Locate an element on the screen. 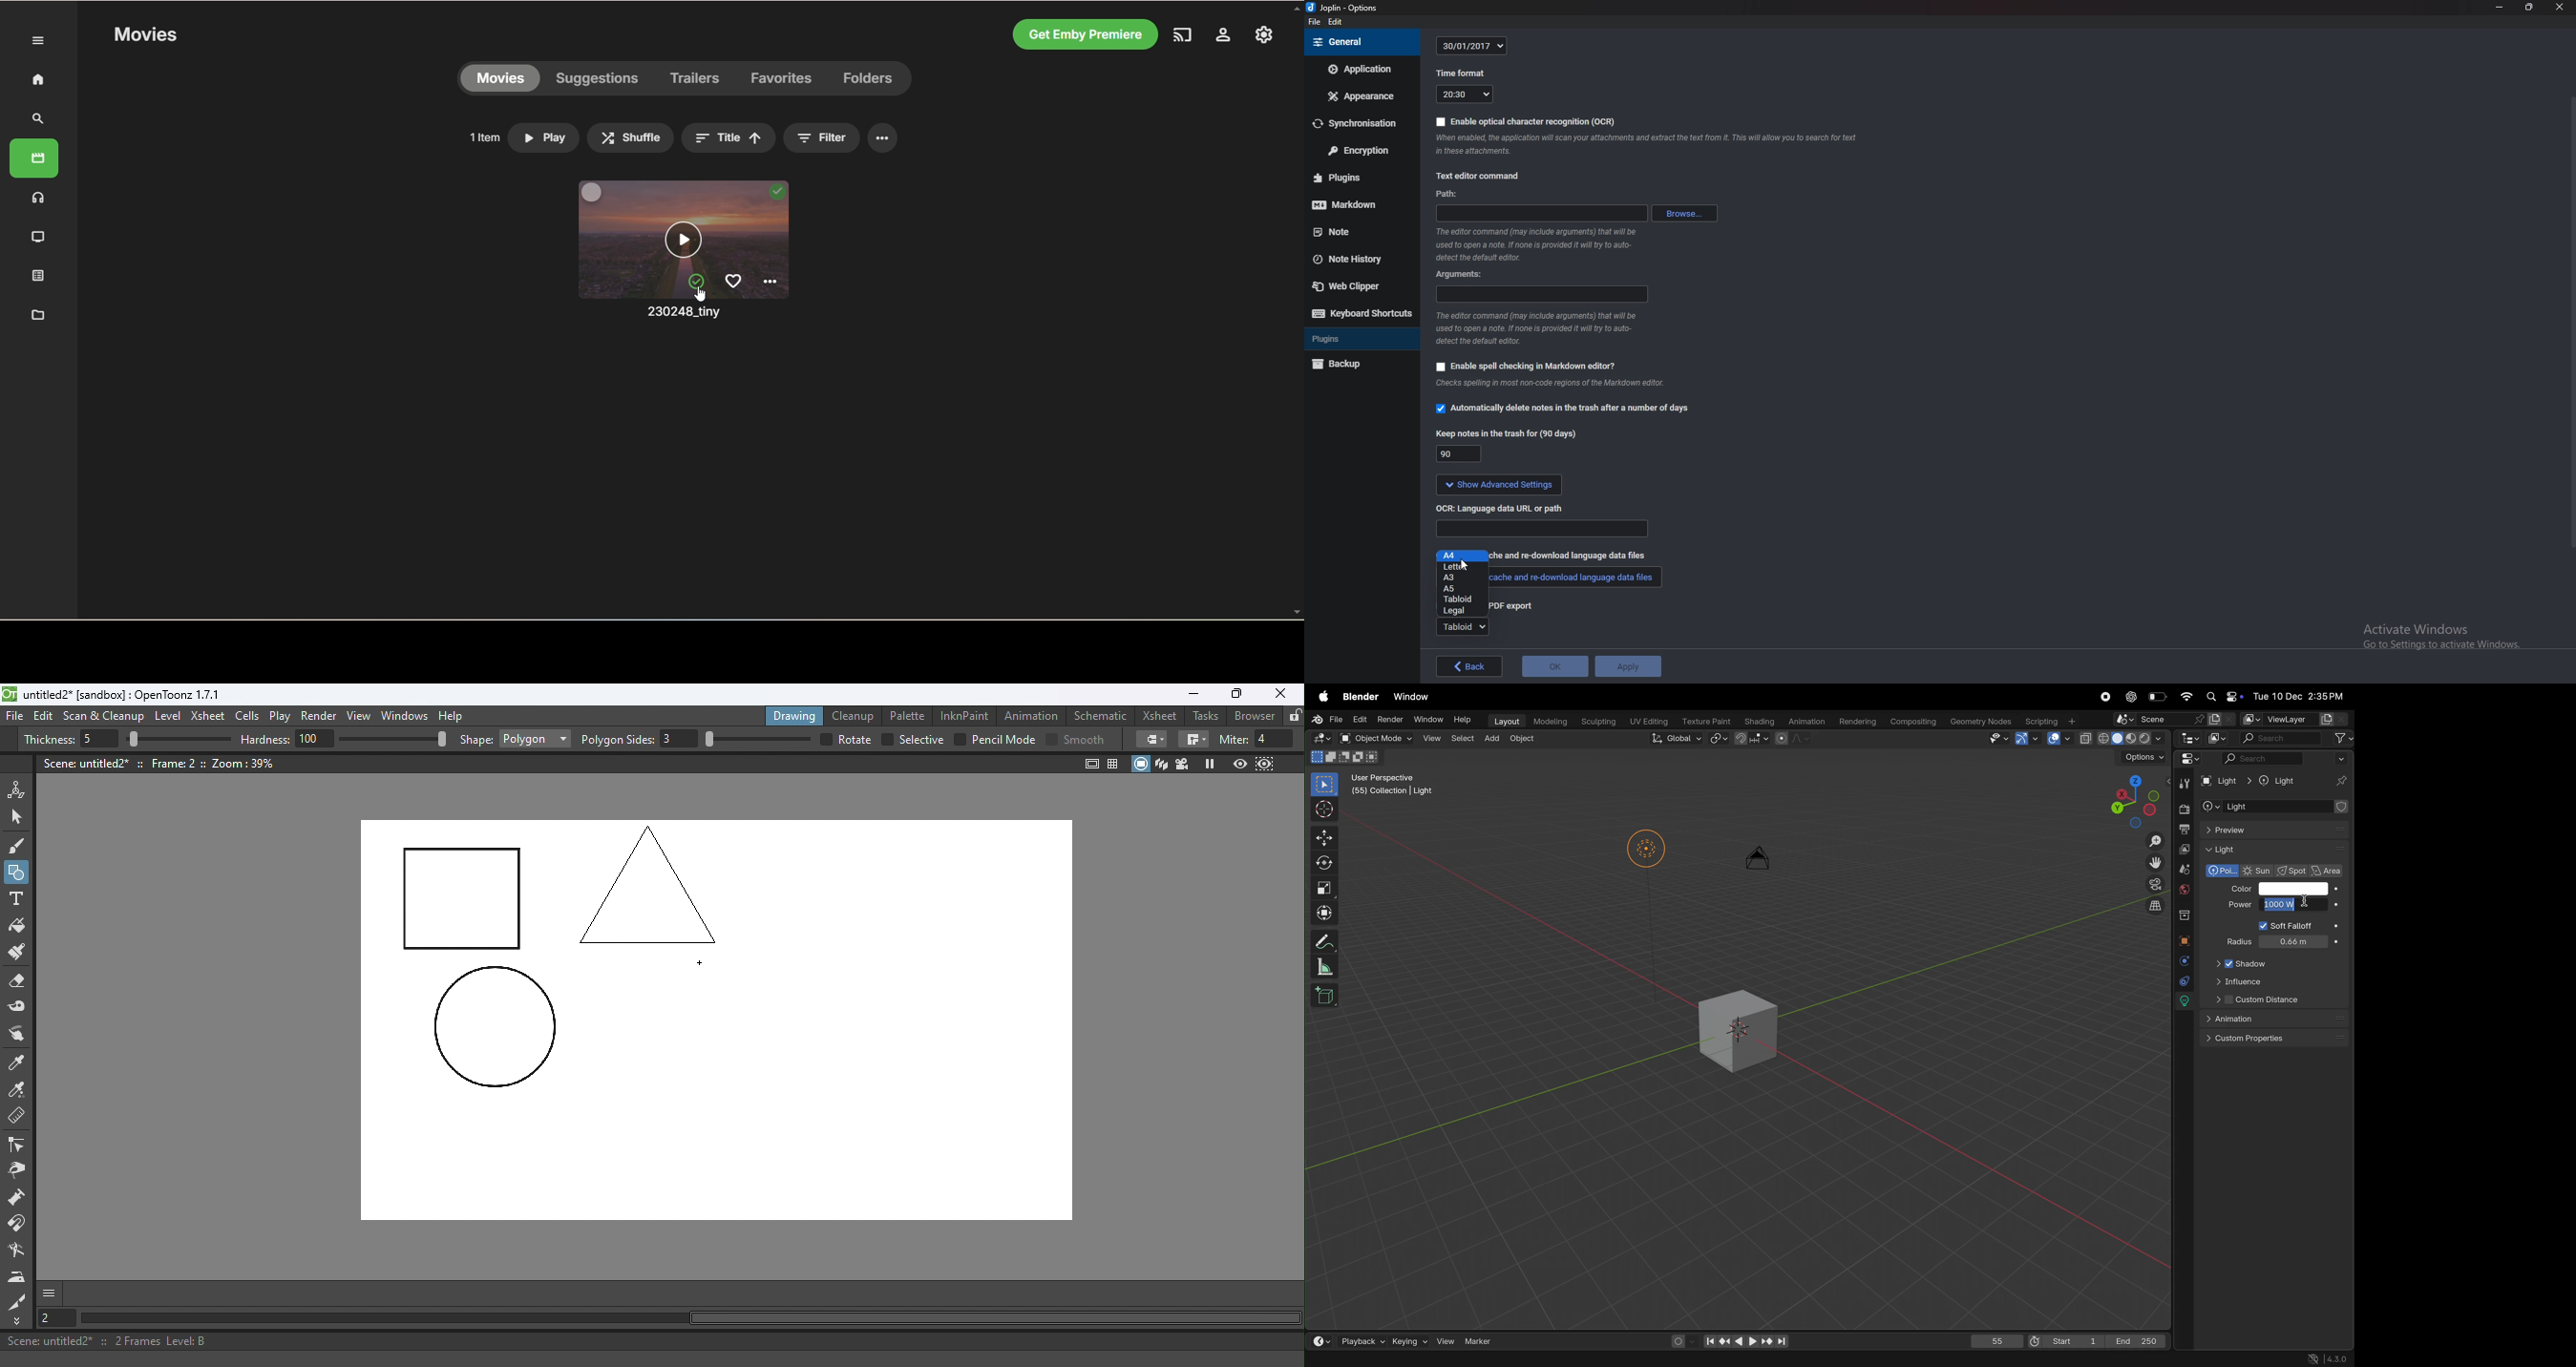  cursor is located at coordinates (2297, 904).